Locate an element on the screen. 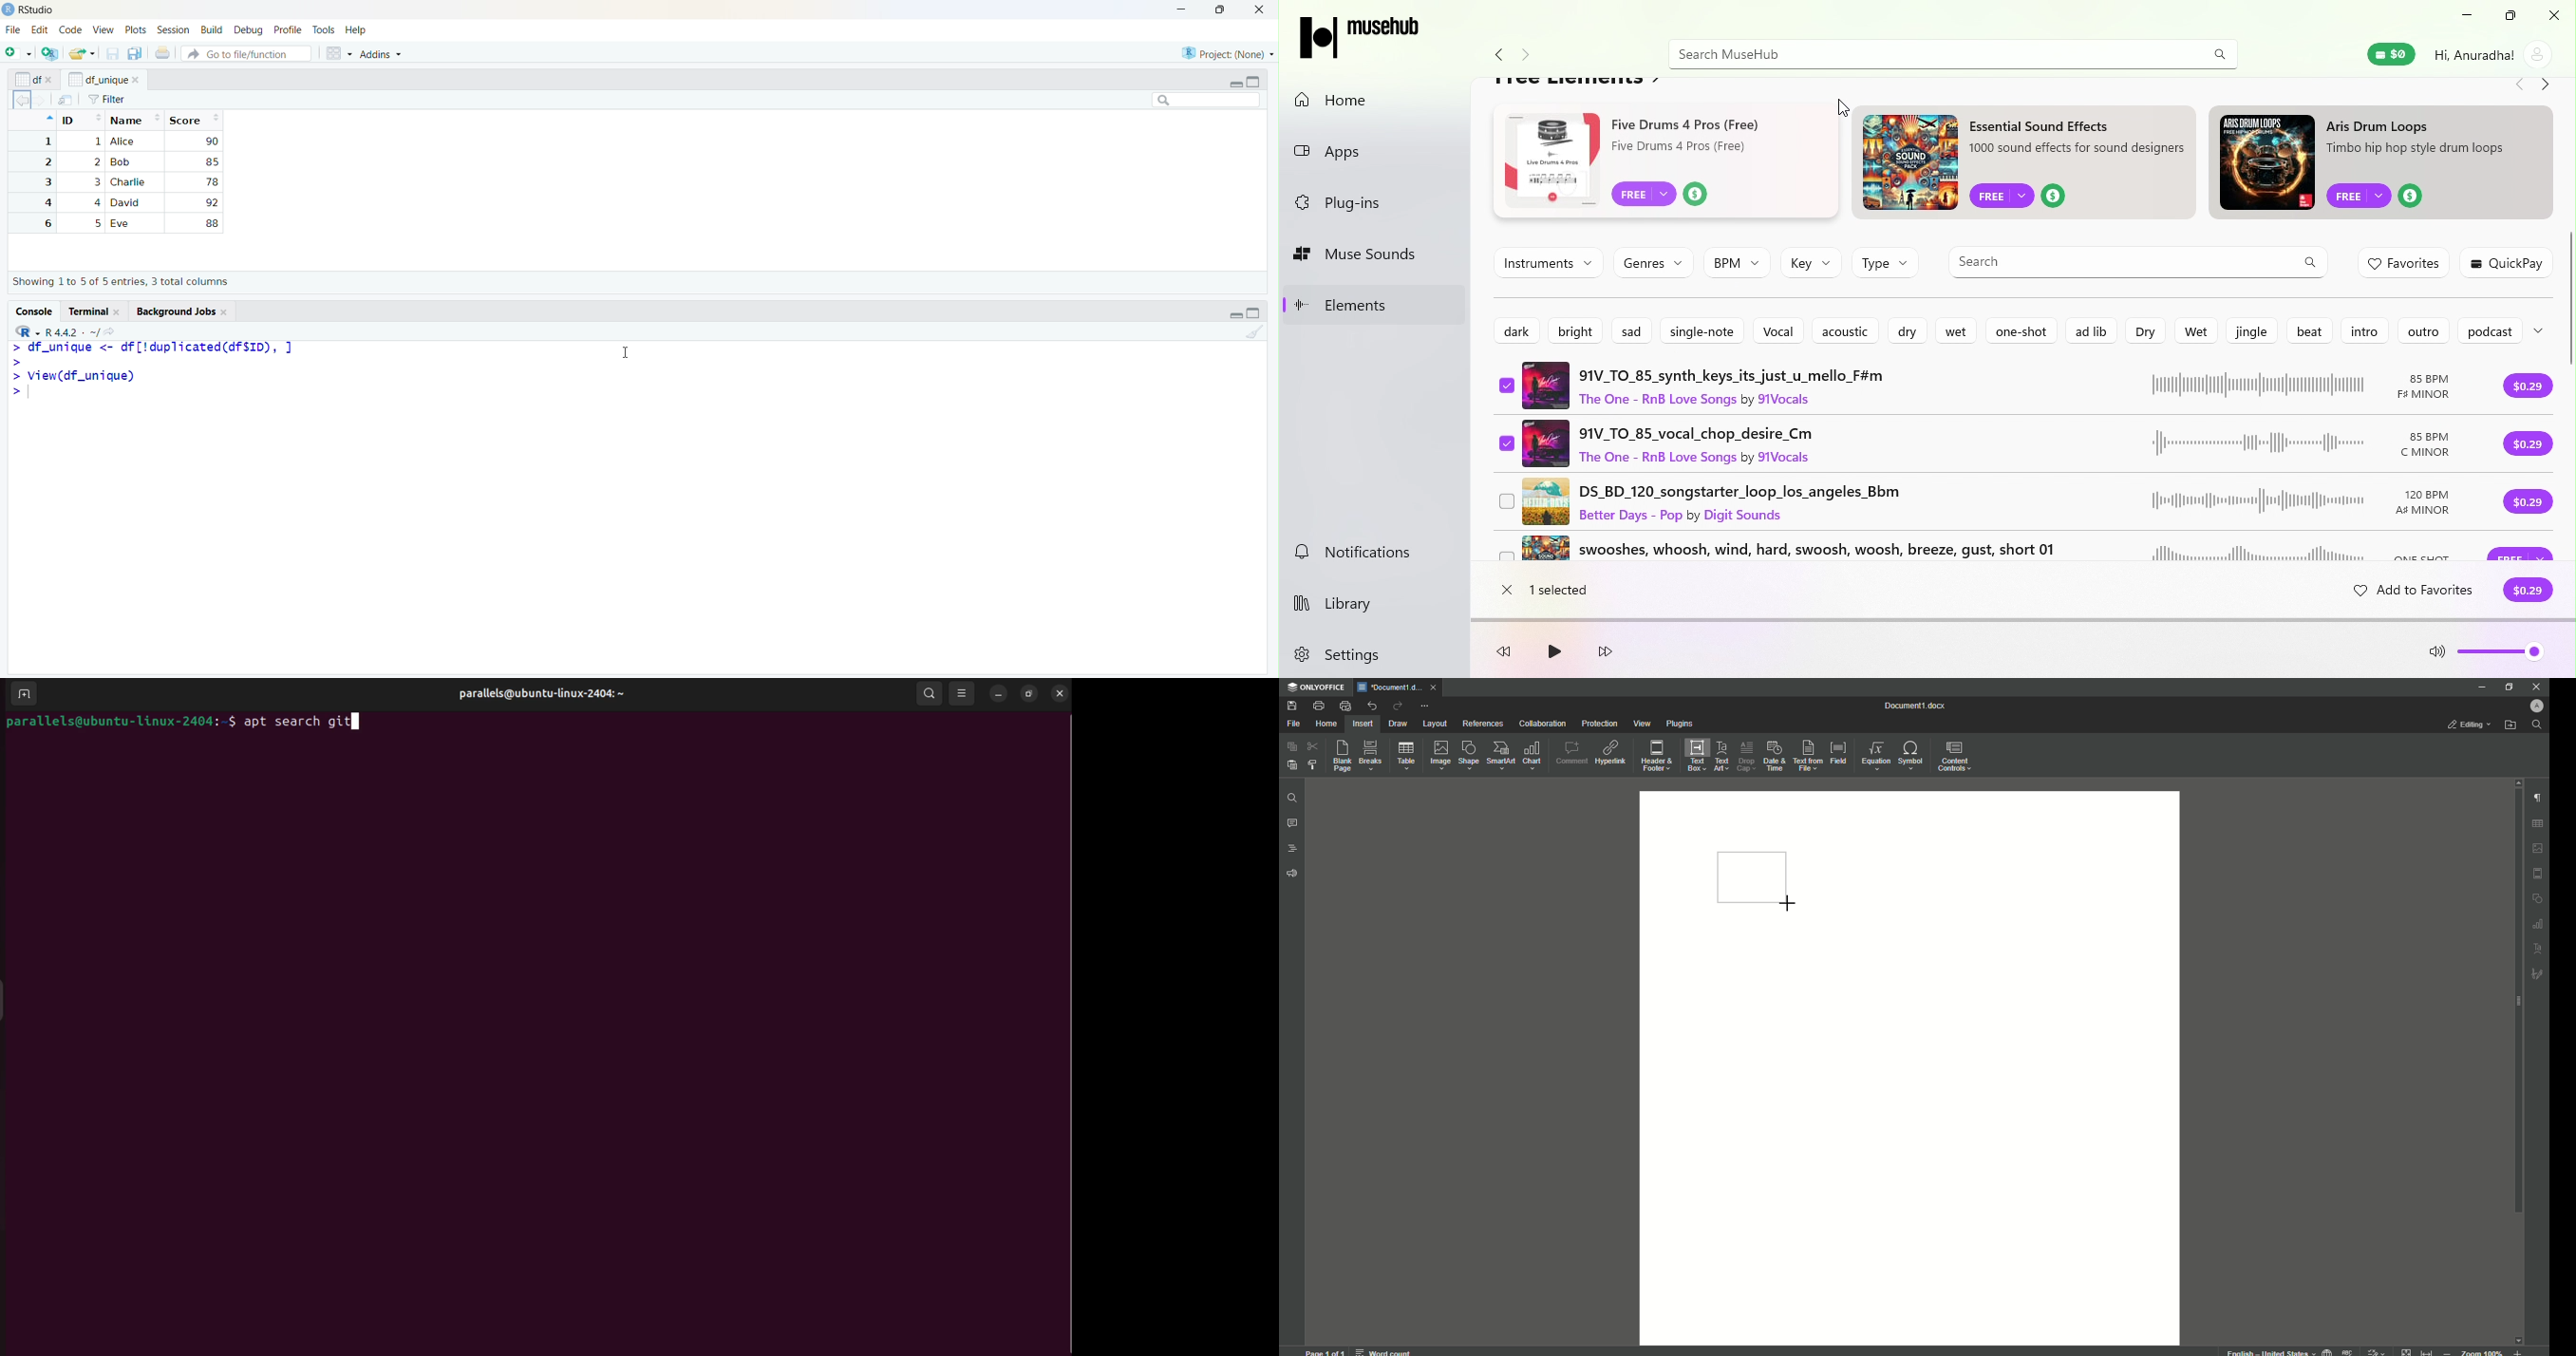  Favorites is located at coordinates (2406, 264).